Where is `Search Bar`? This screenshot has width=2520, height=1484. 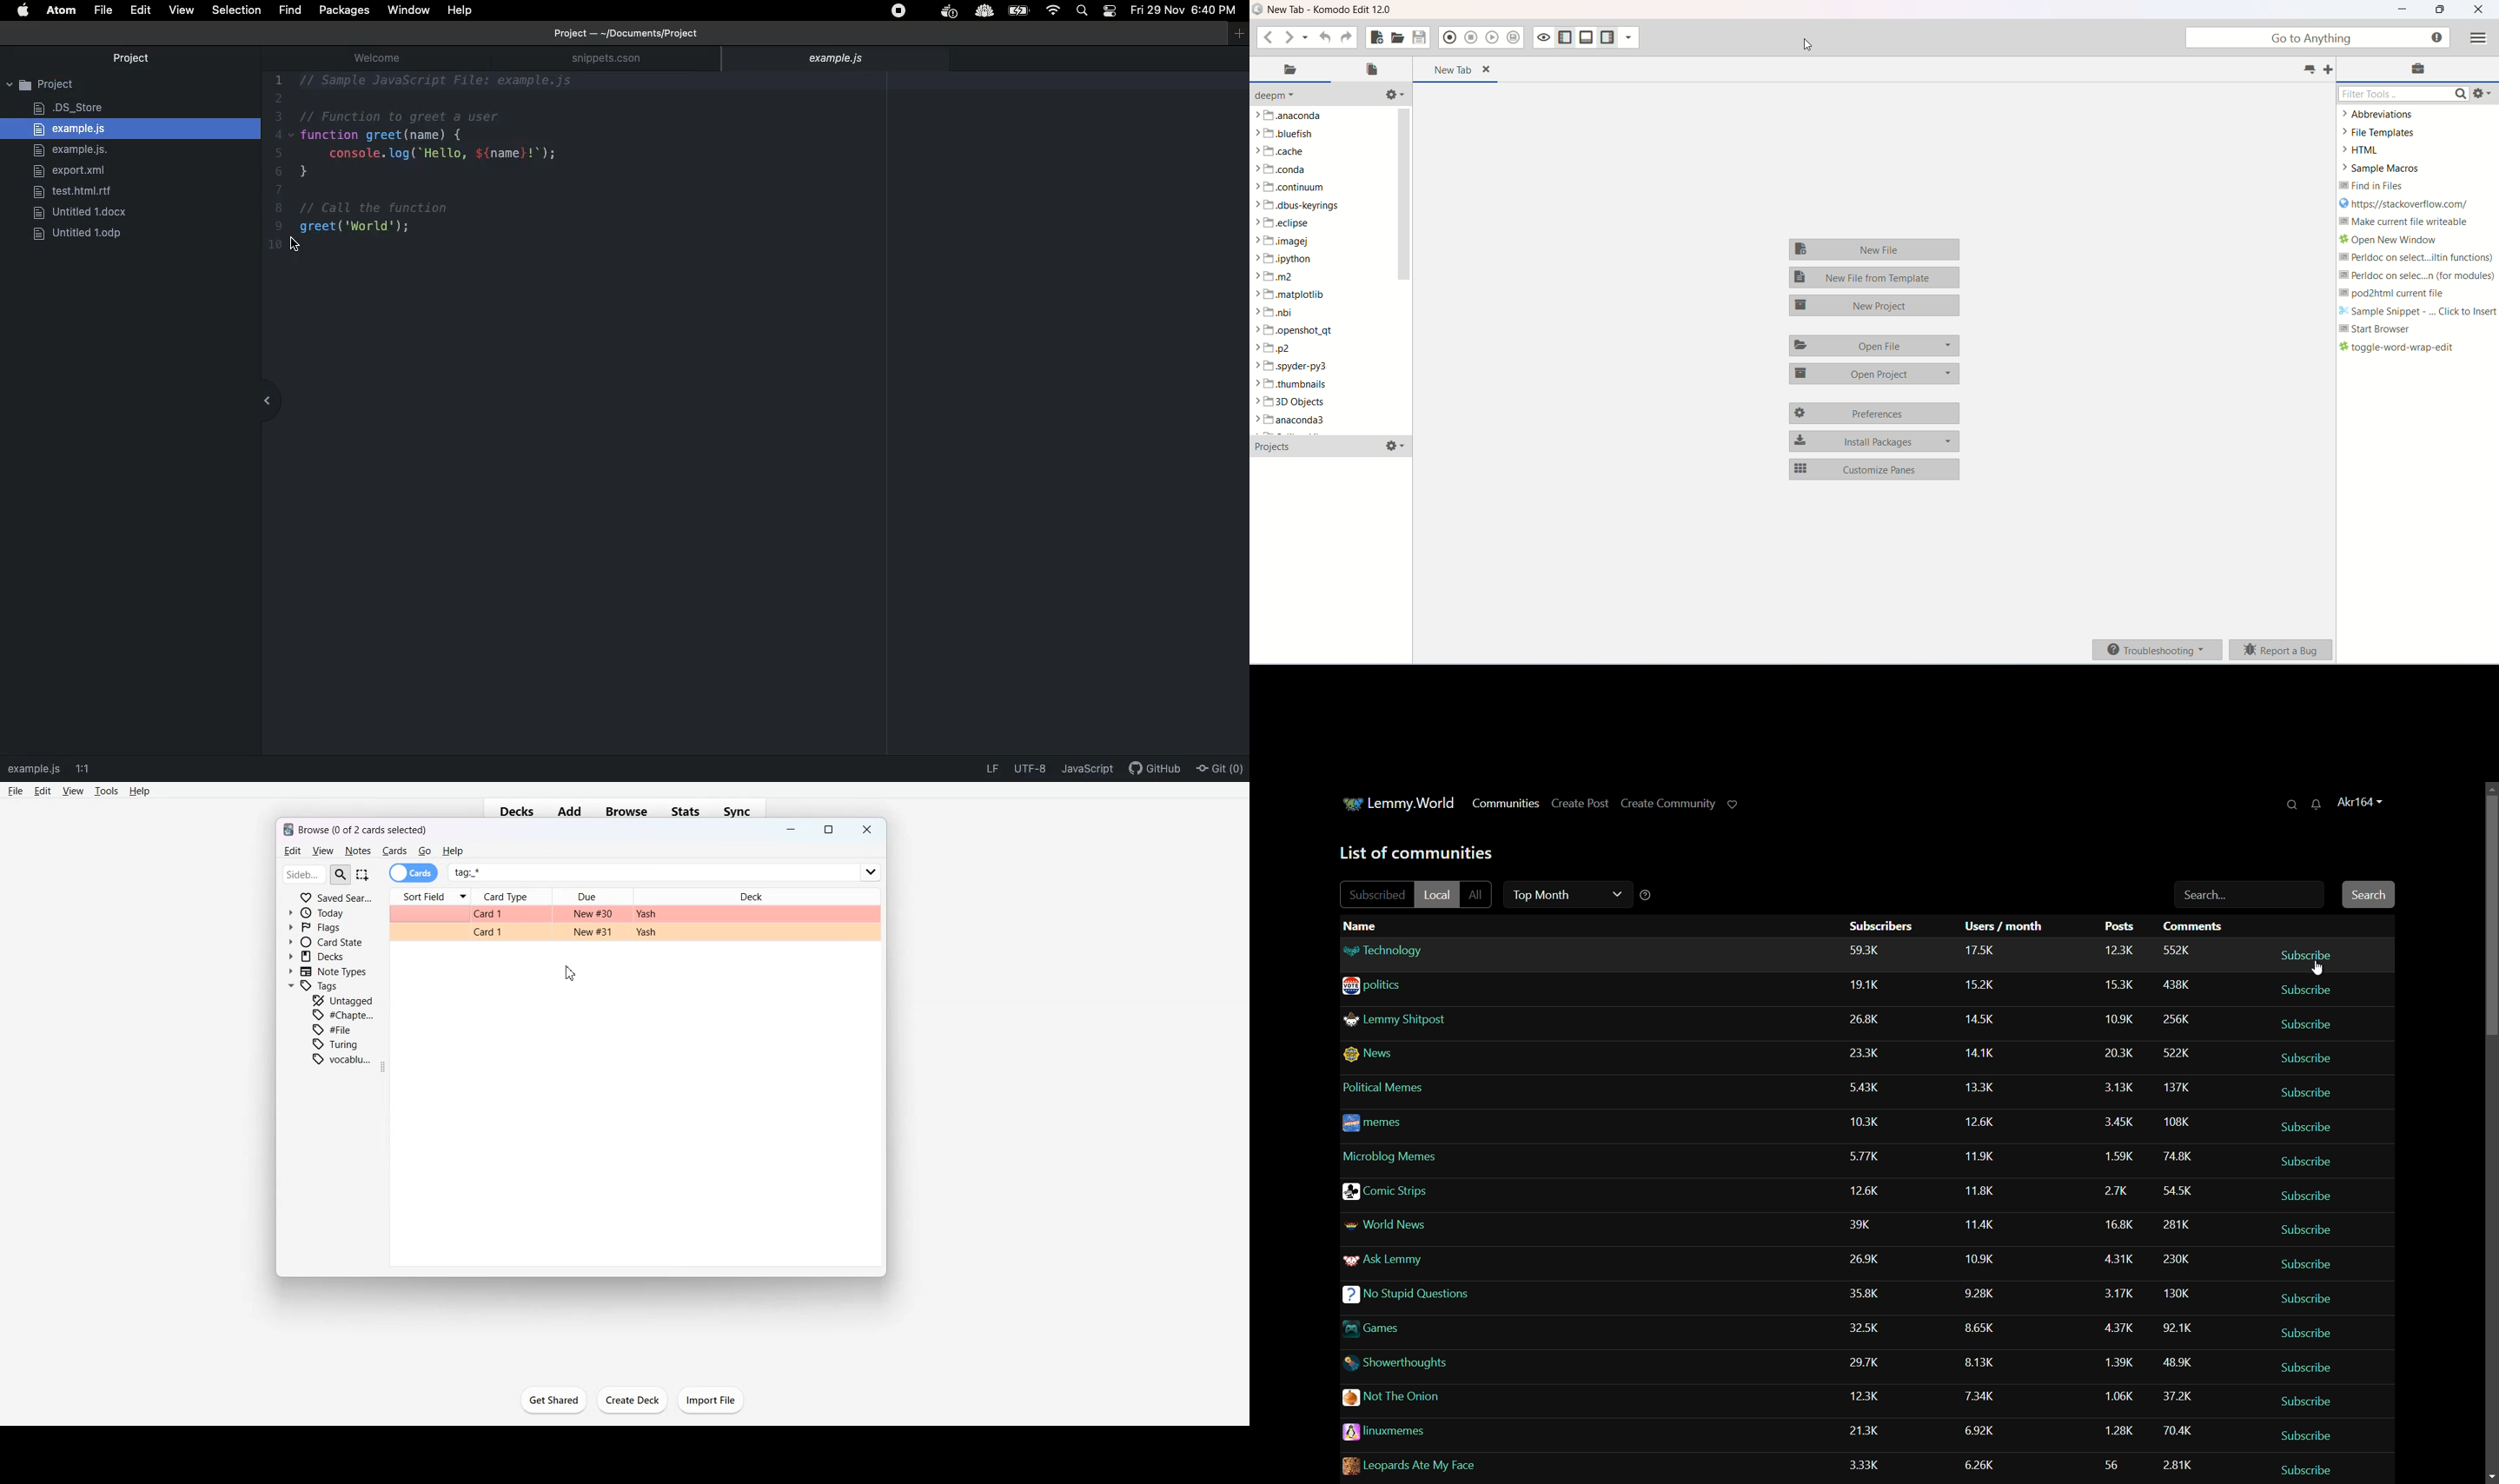 Search Bar is located at coordinates (317, 874).